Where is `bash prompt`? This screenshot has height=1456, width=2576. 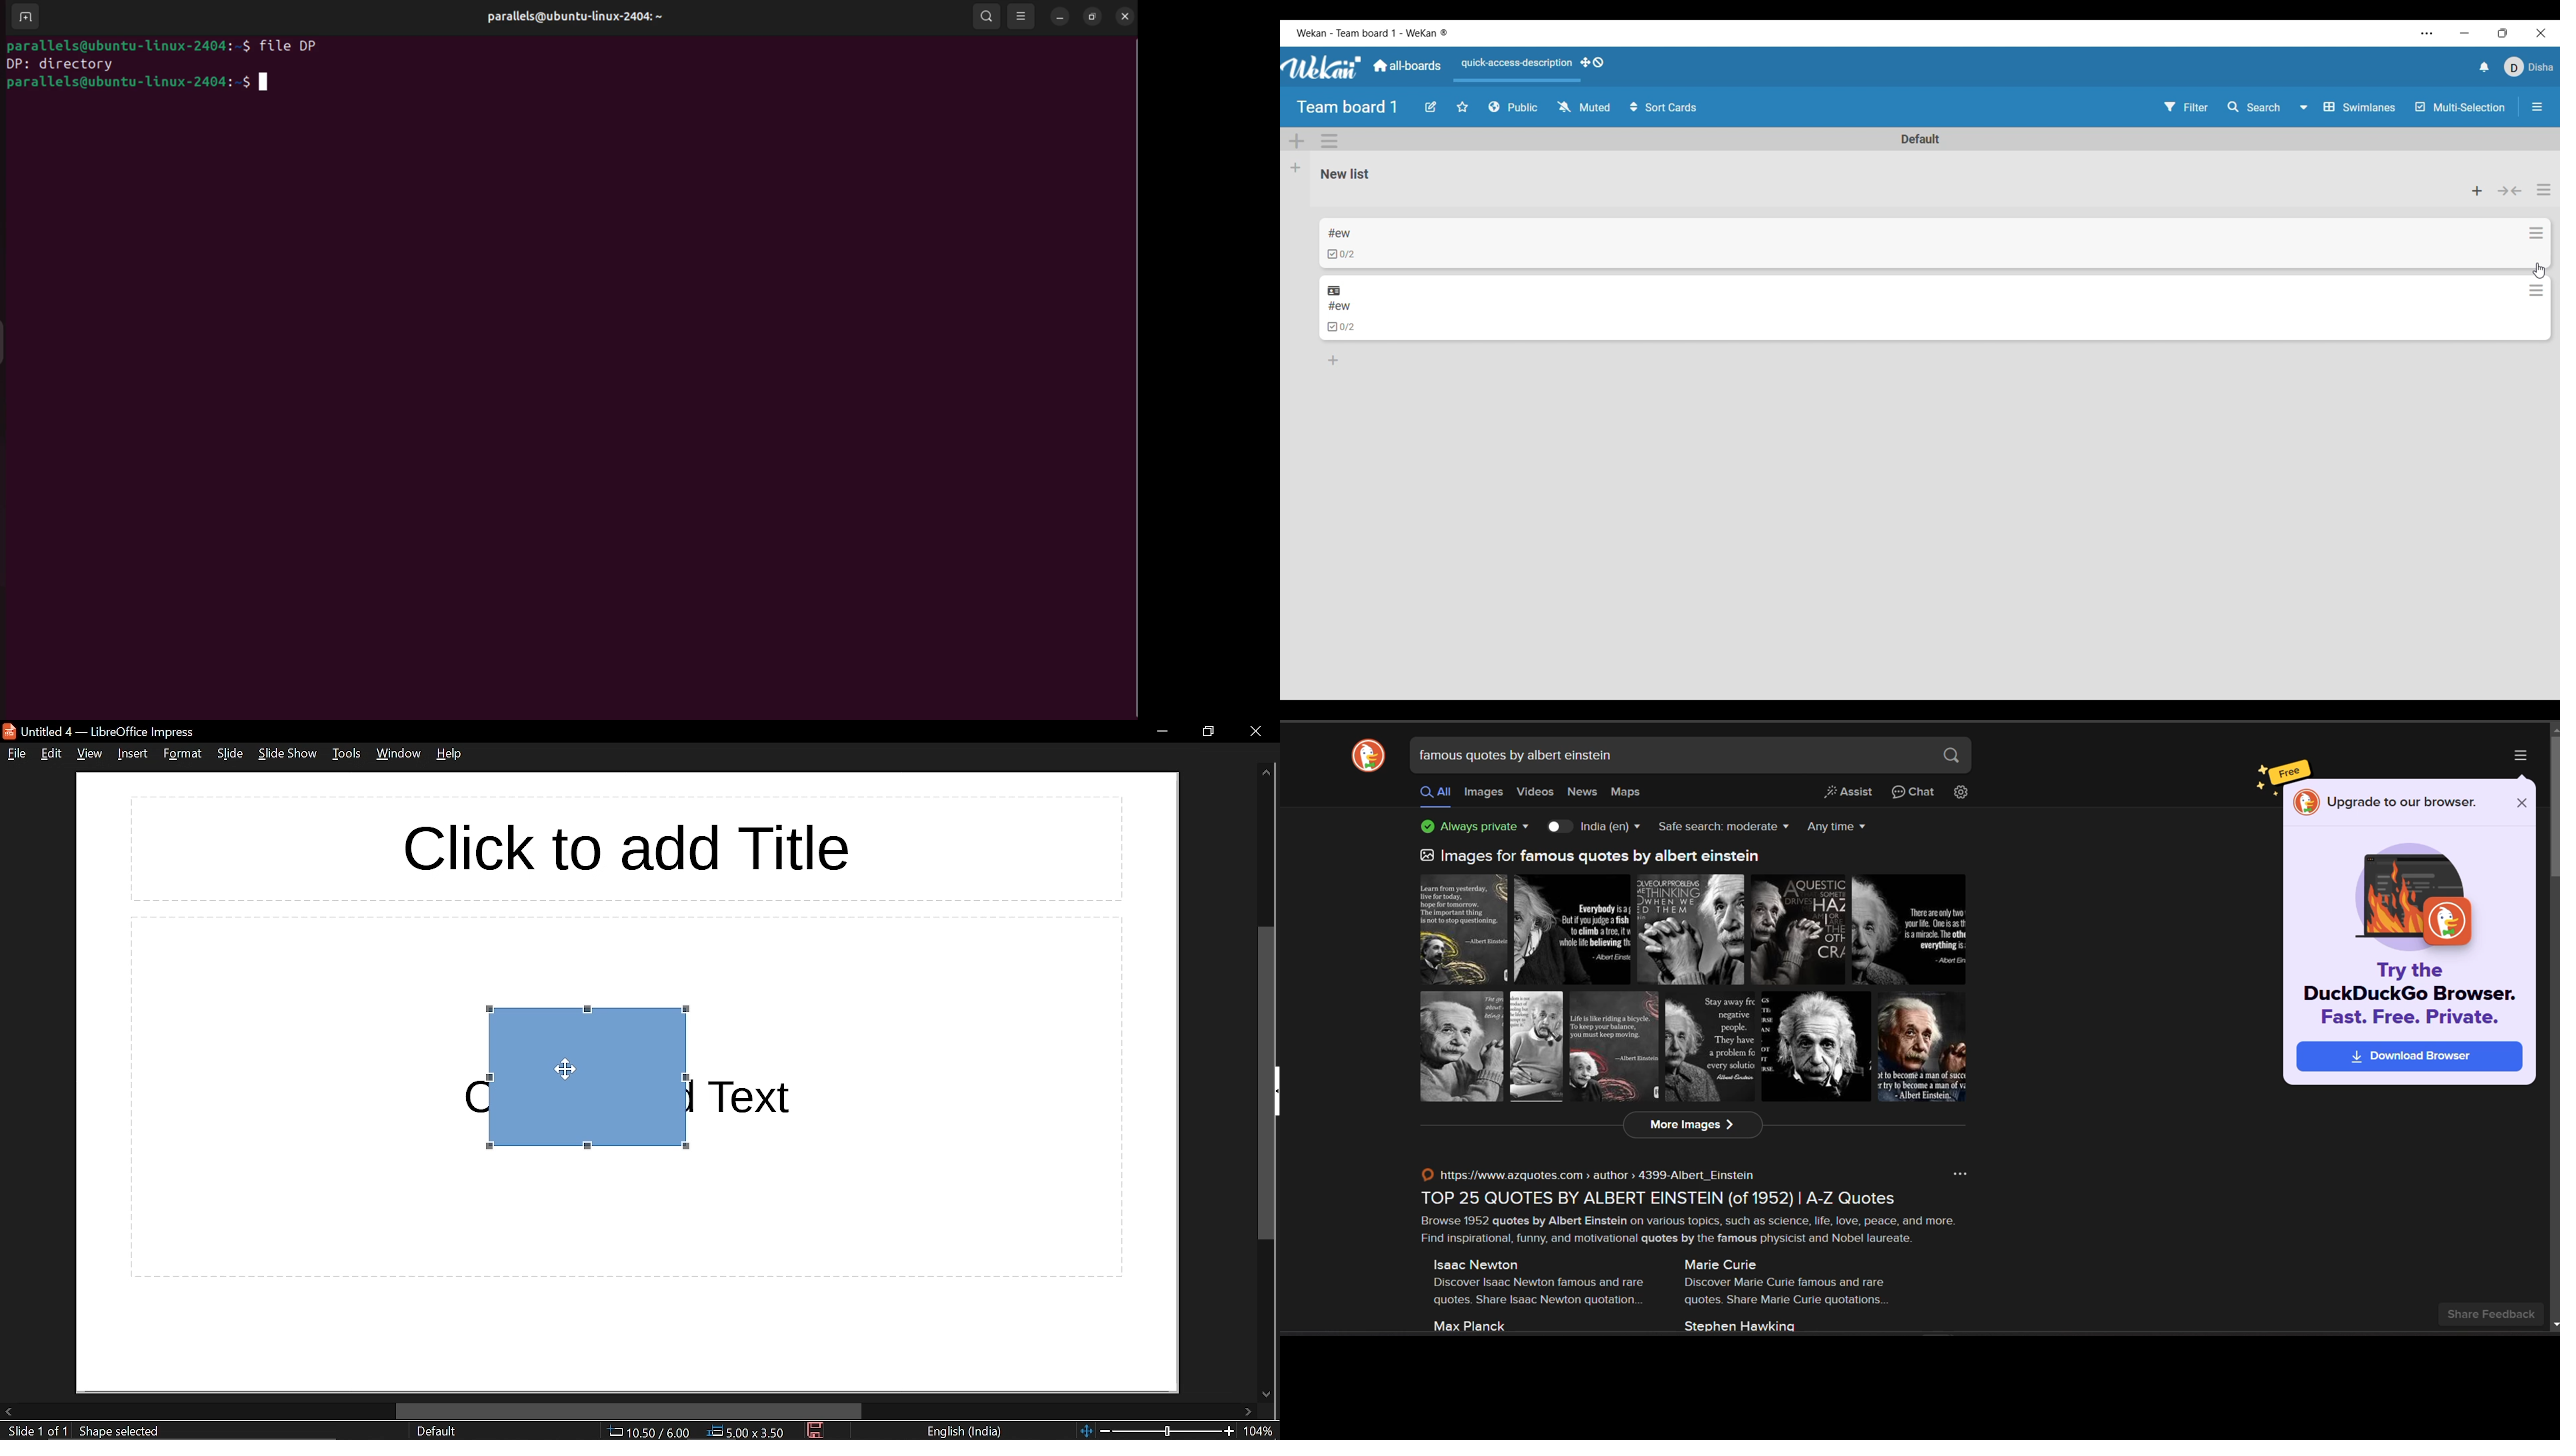 bash prompt is located at coordinates (139, 84).